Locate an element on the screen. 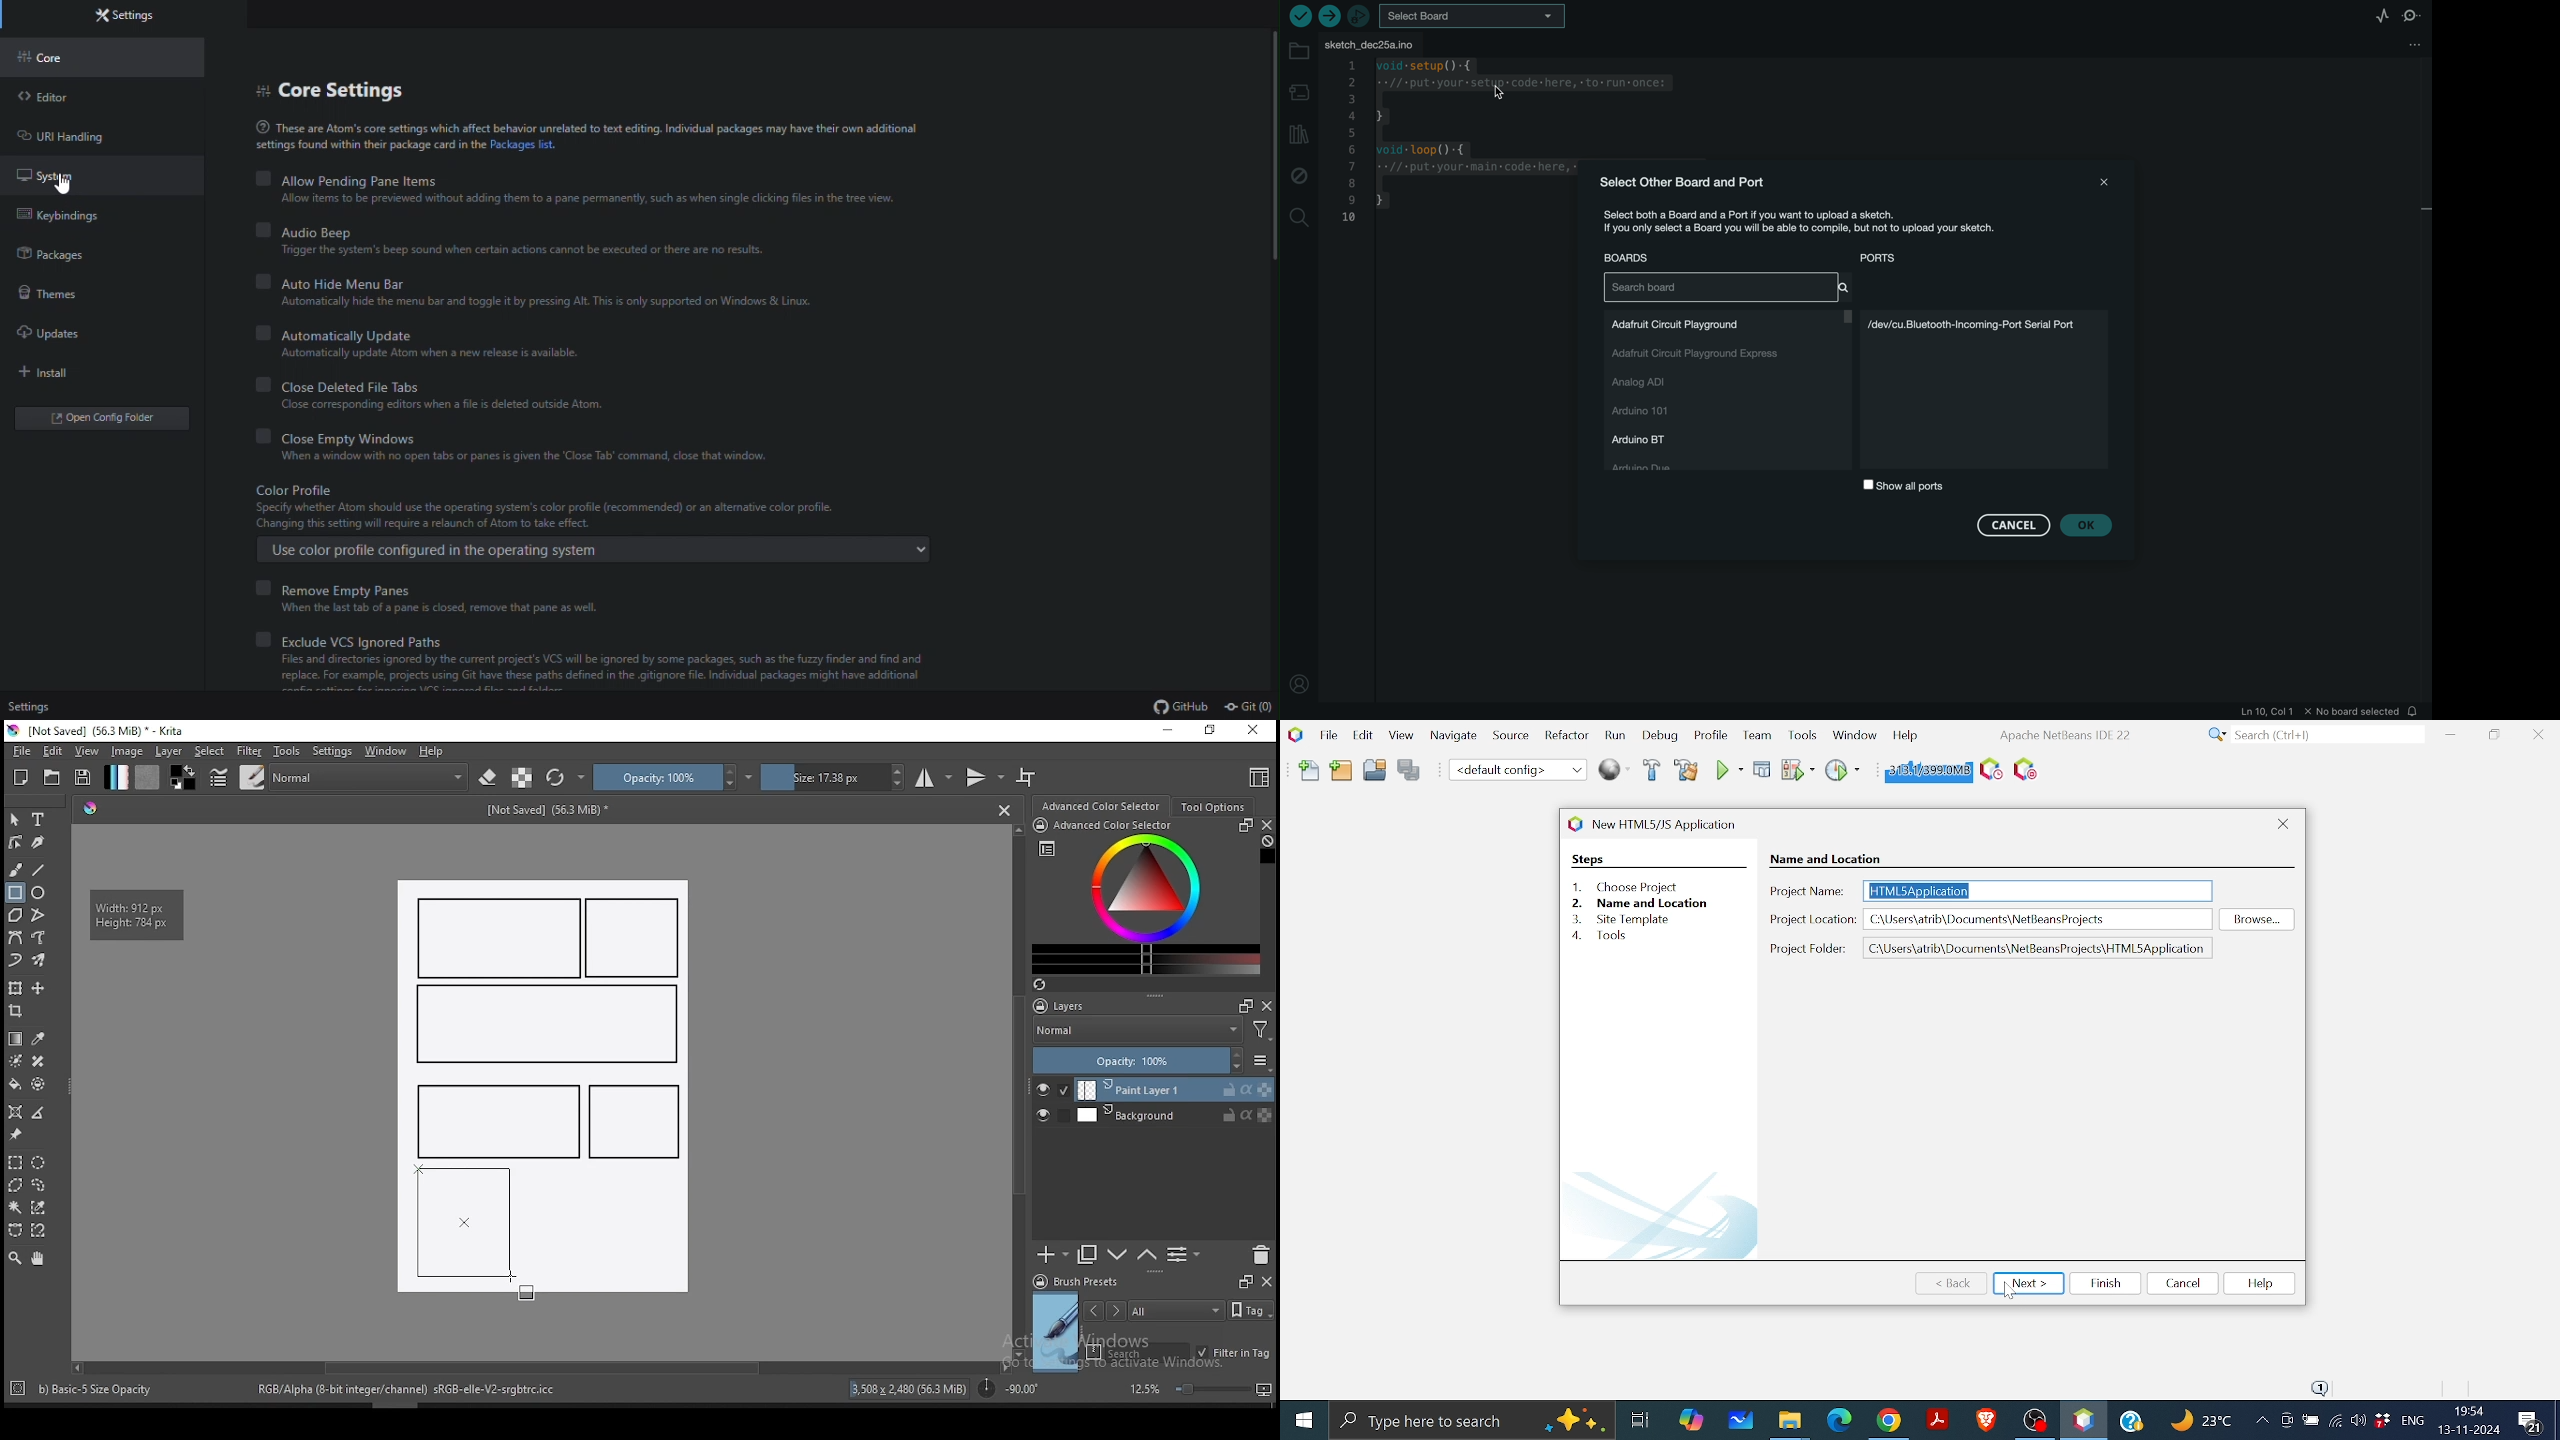 The height and width of the screenshot is (1456, 2576). save is located at coordinates (83, 778).